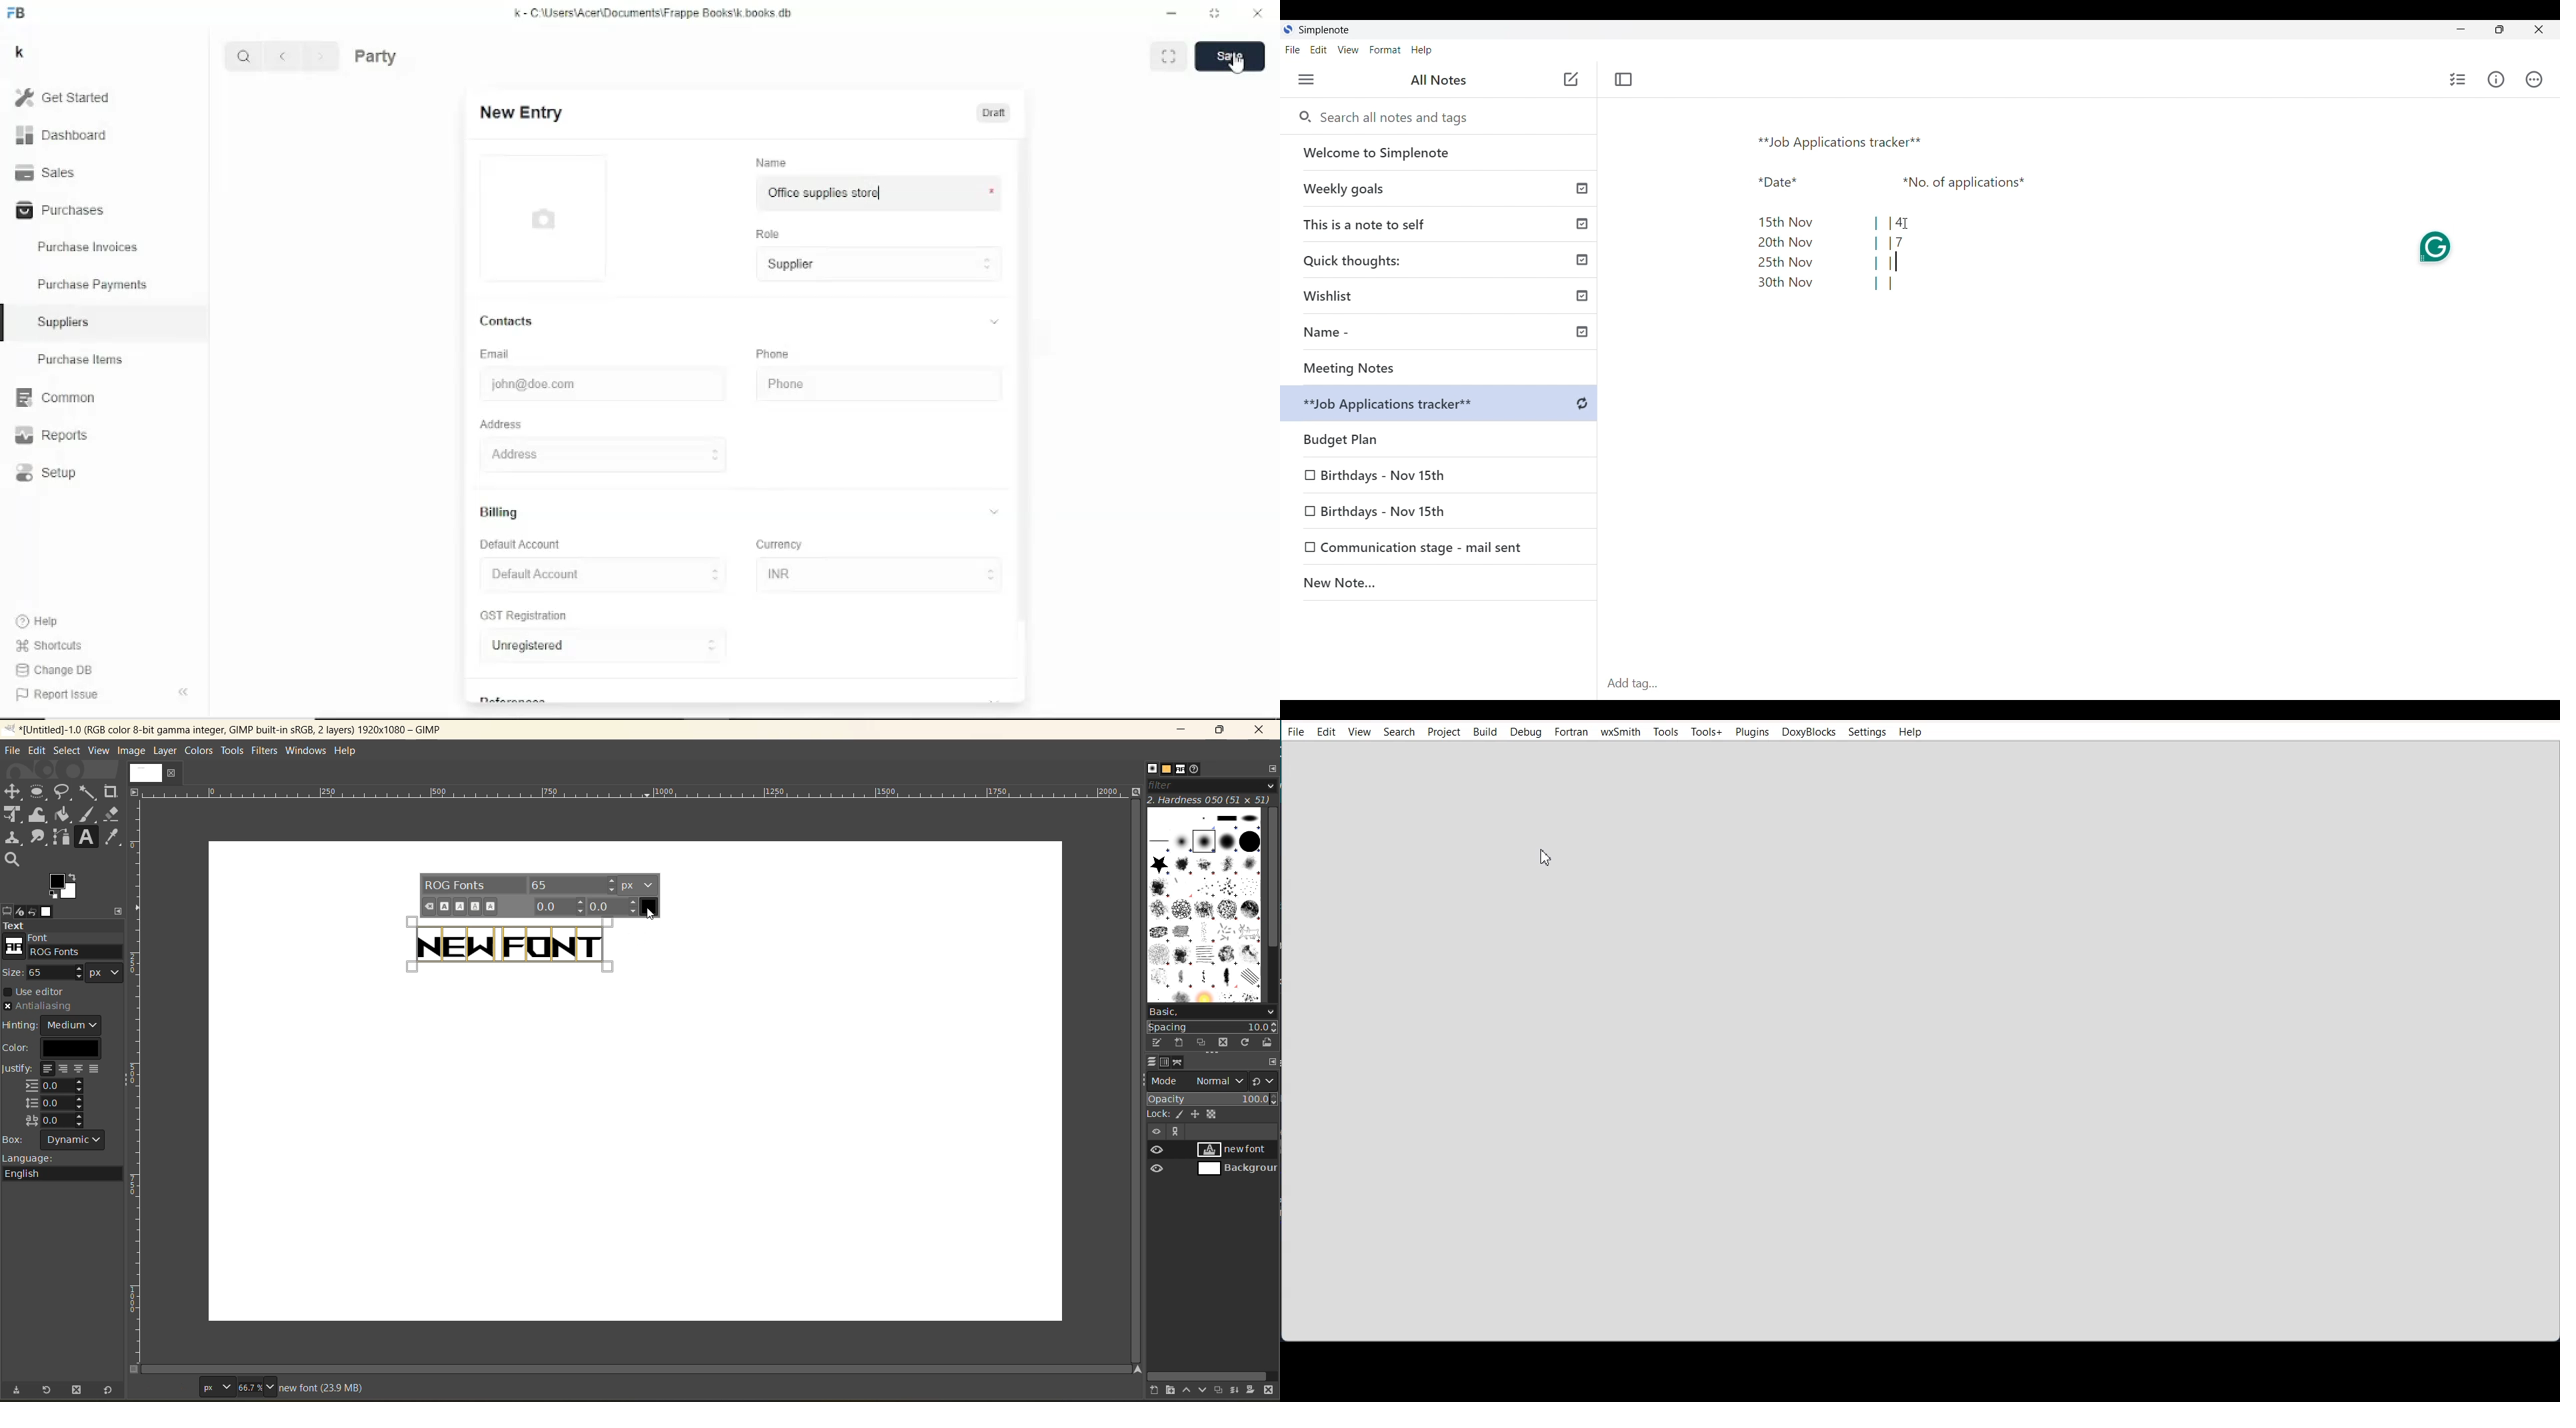 This screenshot has width=2576, height=1428. Describe the element at coordinates (1439, 79) in the screenshot. I see `All notes` at that location.